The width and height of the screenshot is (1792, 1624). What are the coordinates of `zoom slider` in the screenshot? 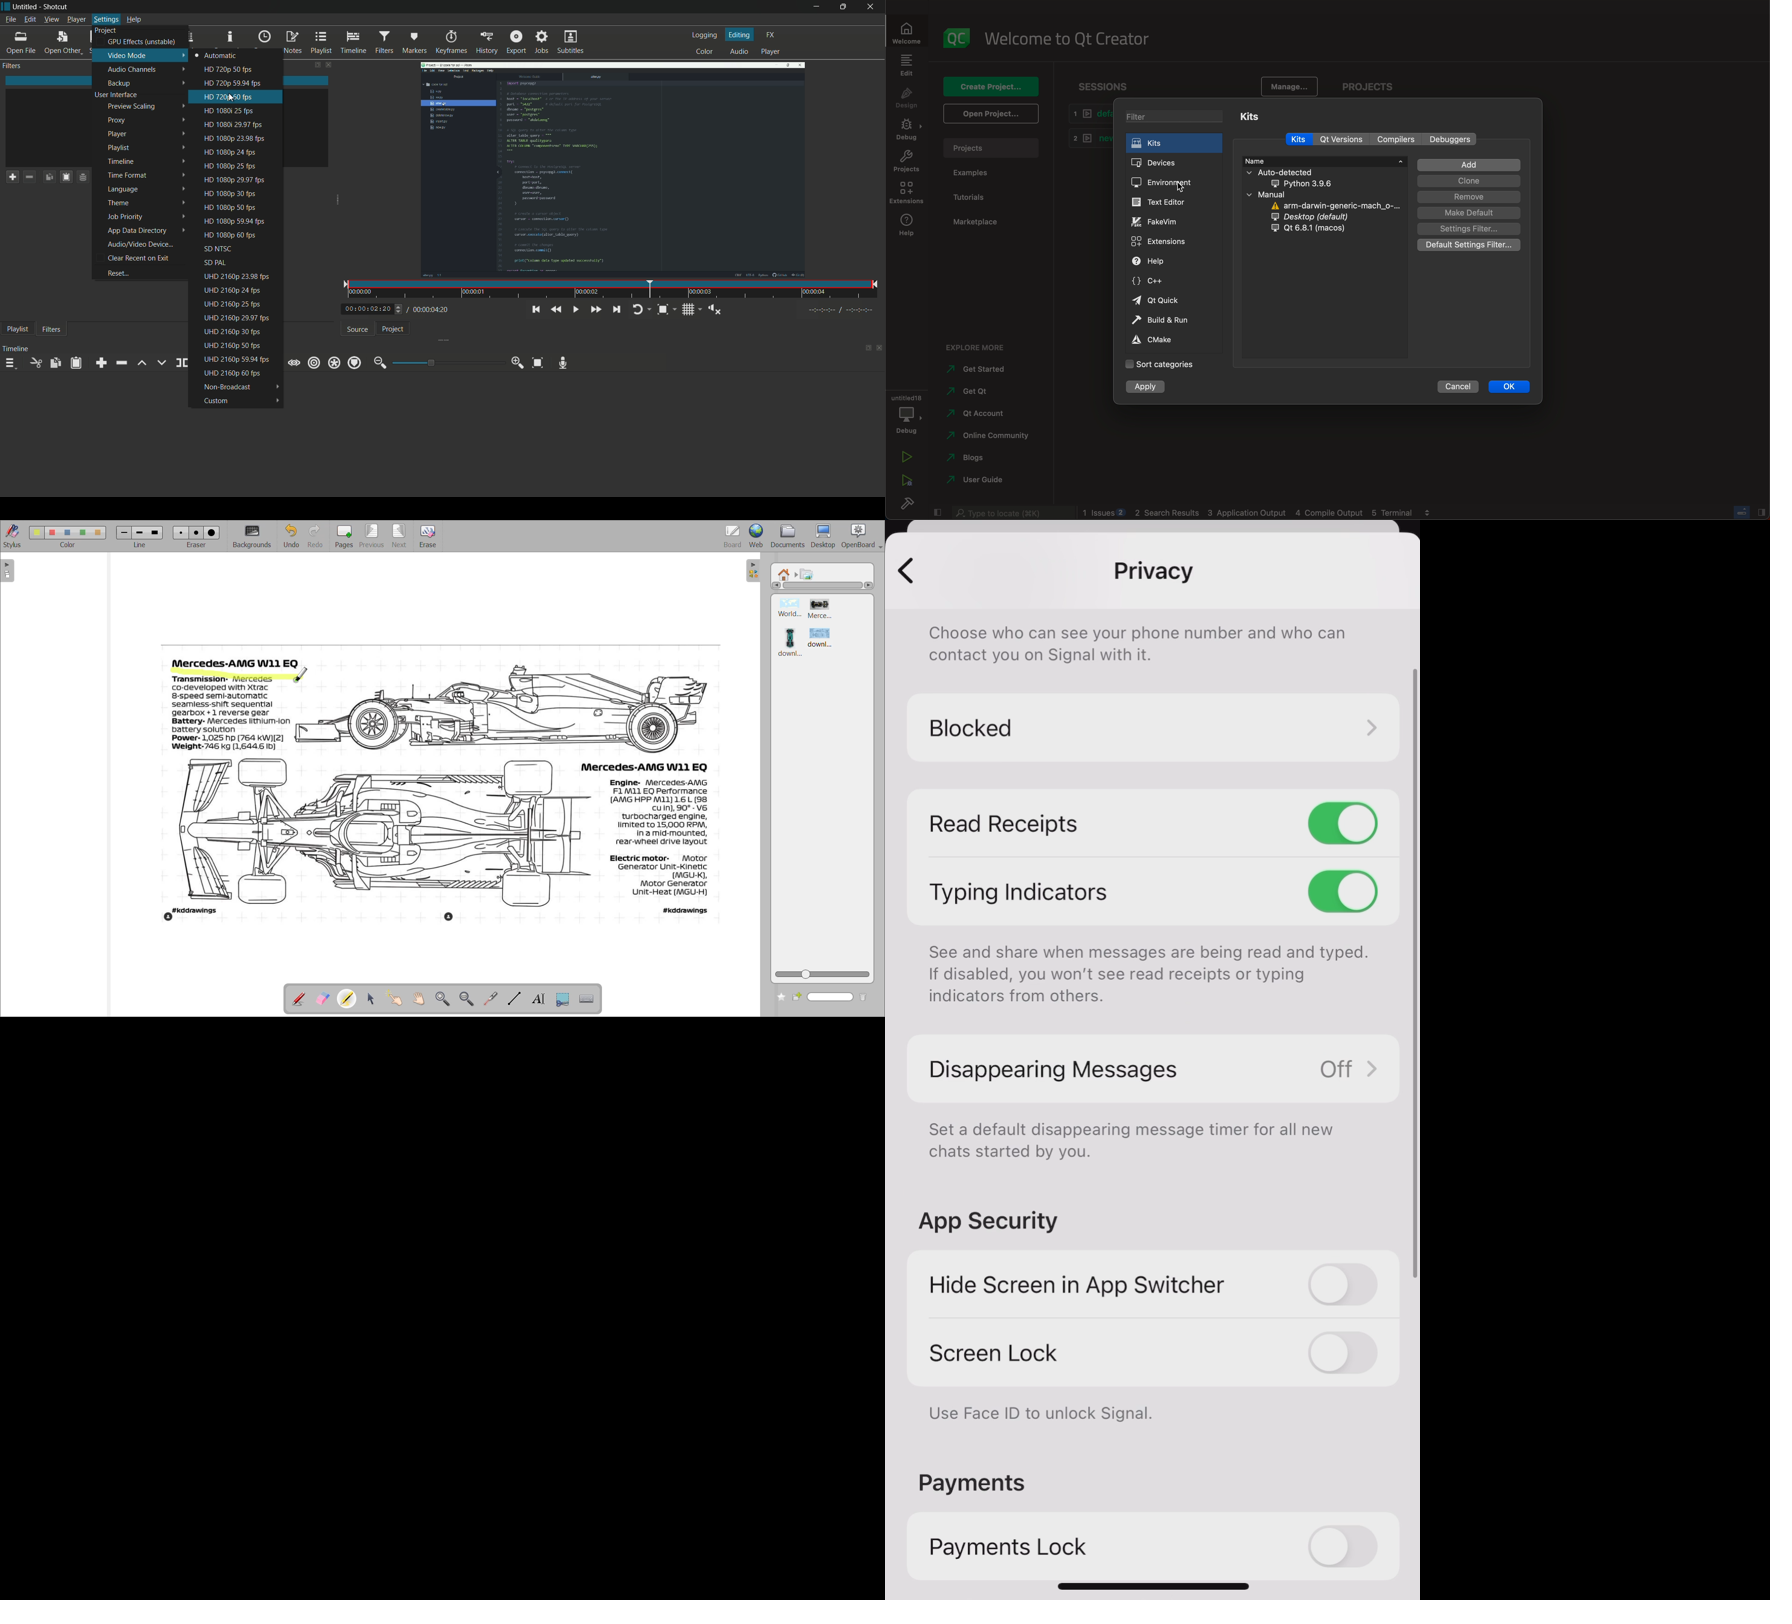 It's located at (820, 976).